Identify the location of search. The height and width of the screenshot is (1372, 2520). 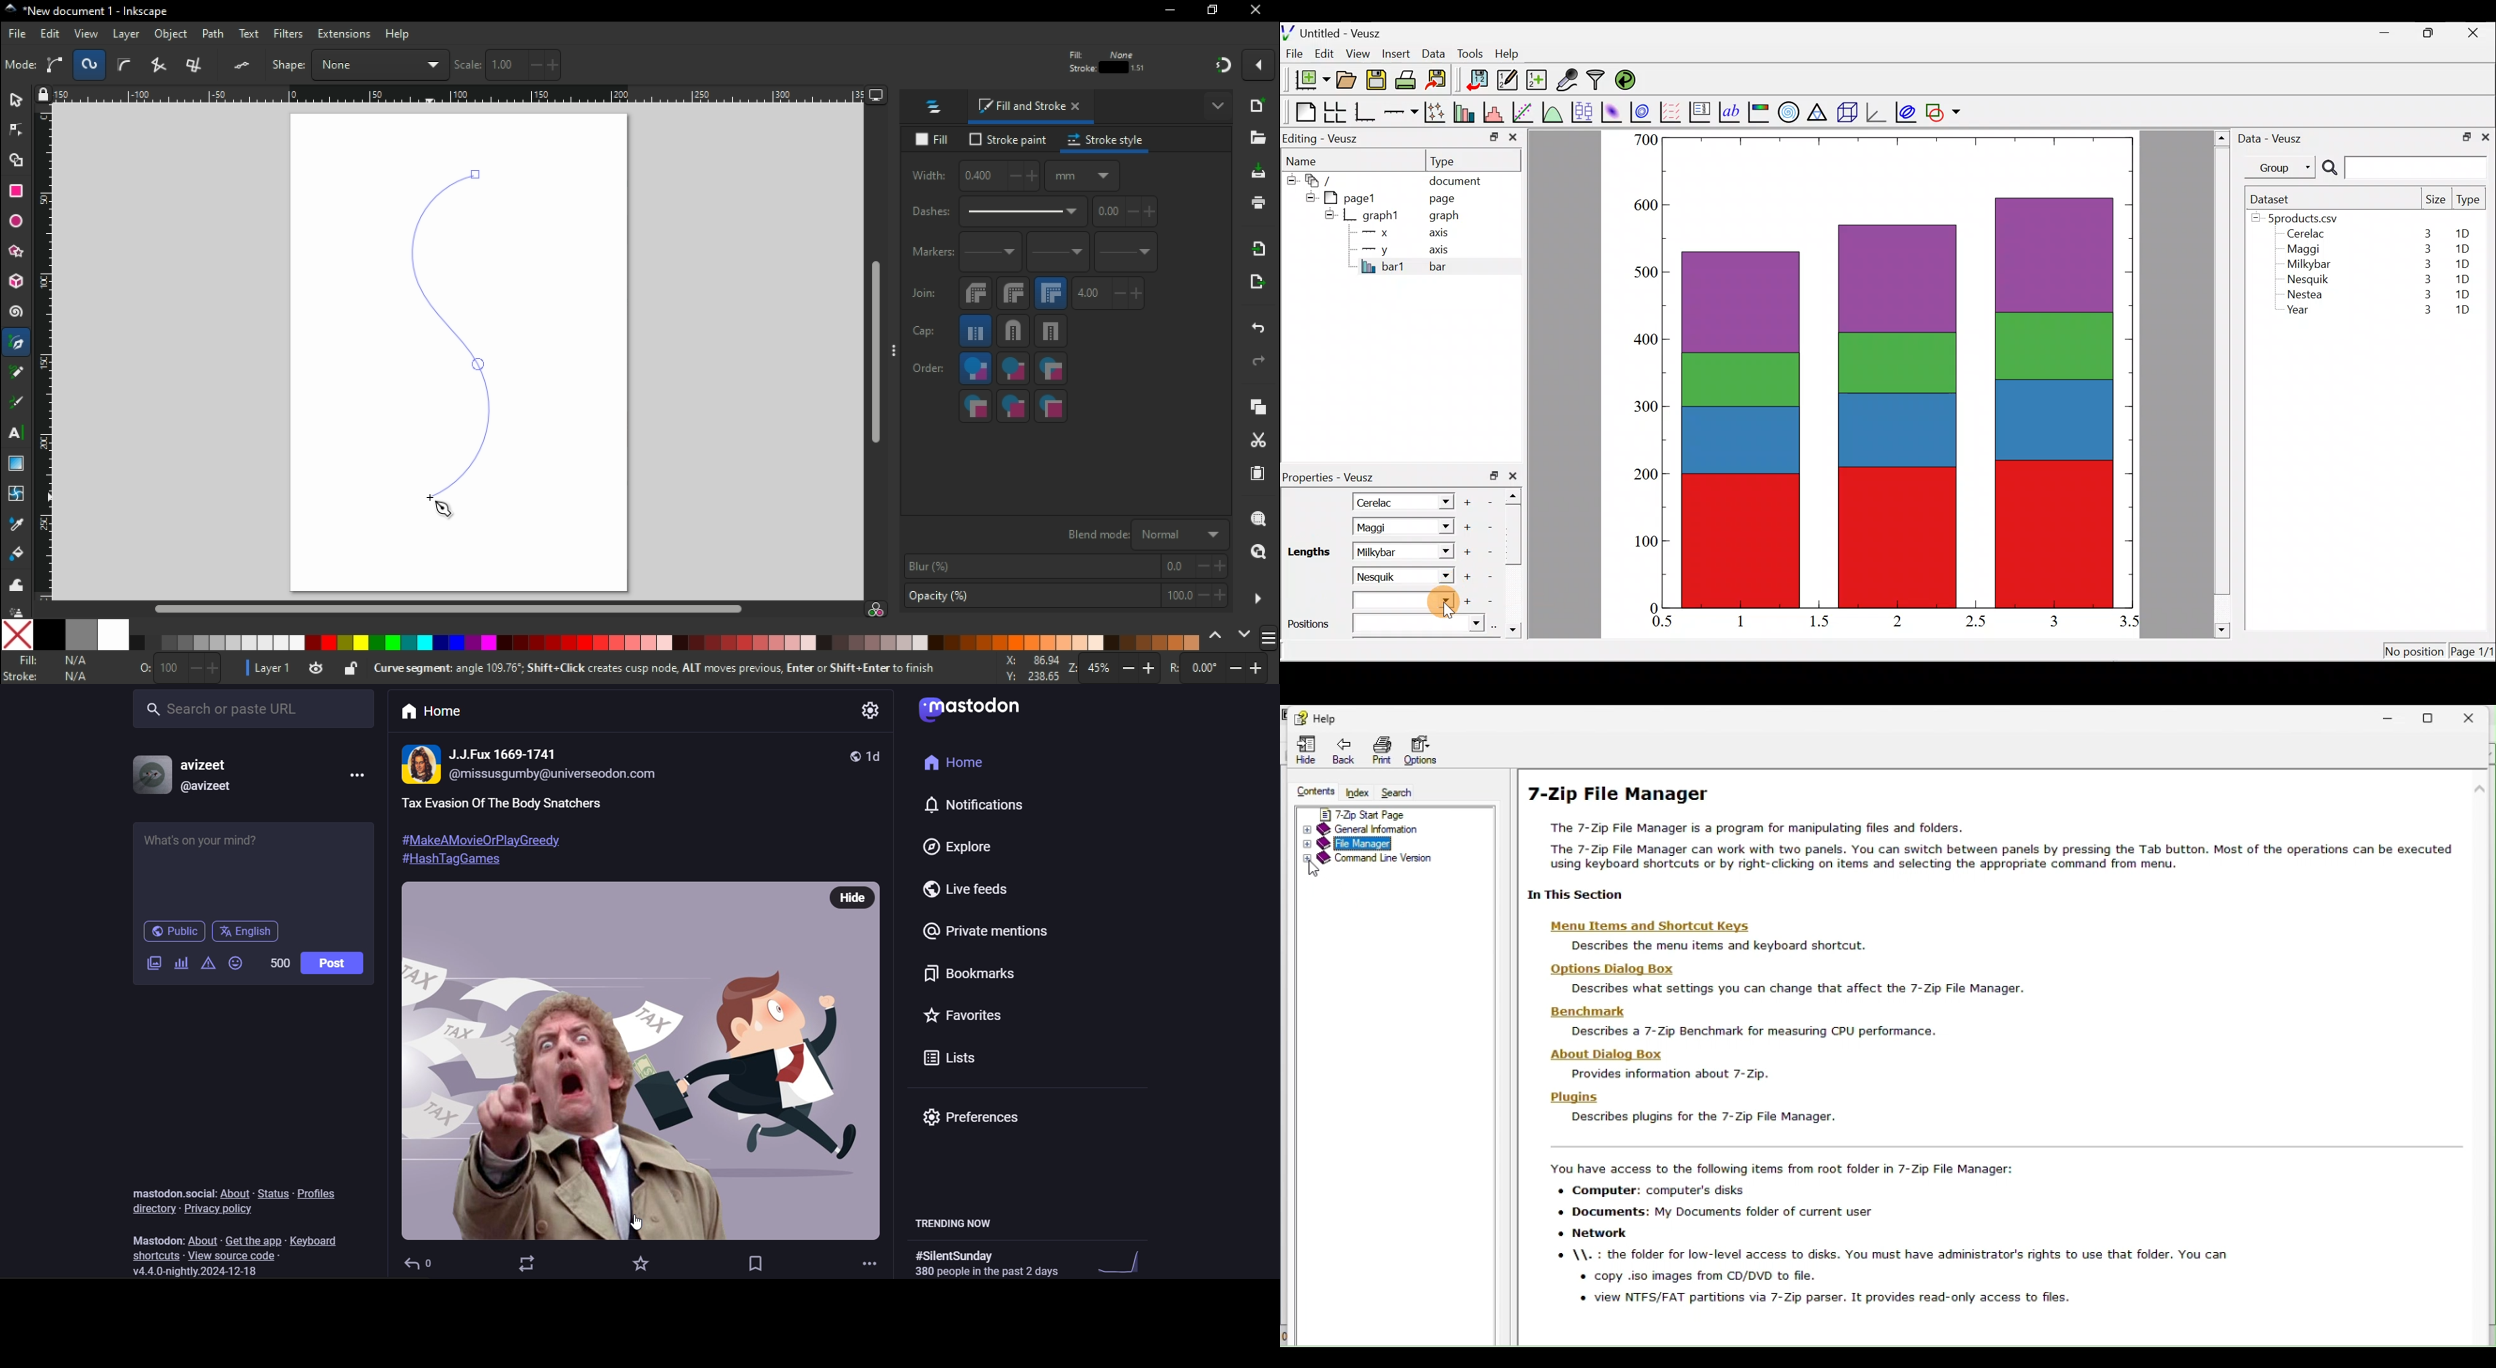
(1404, 792).